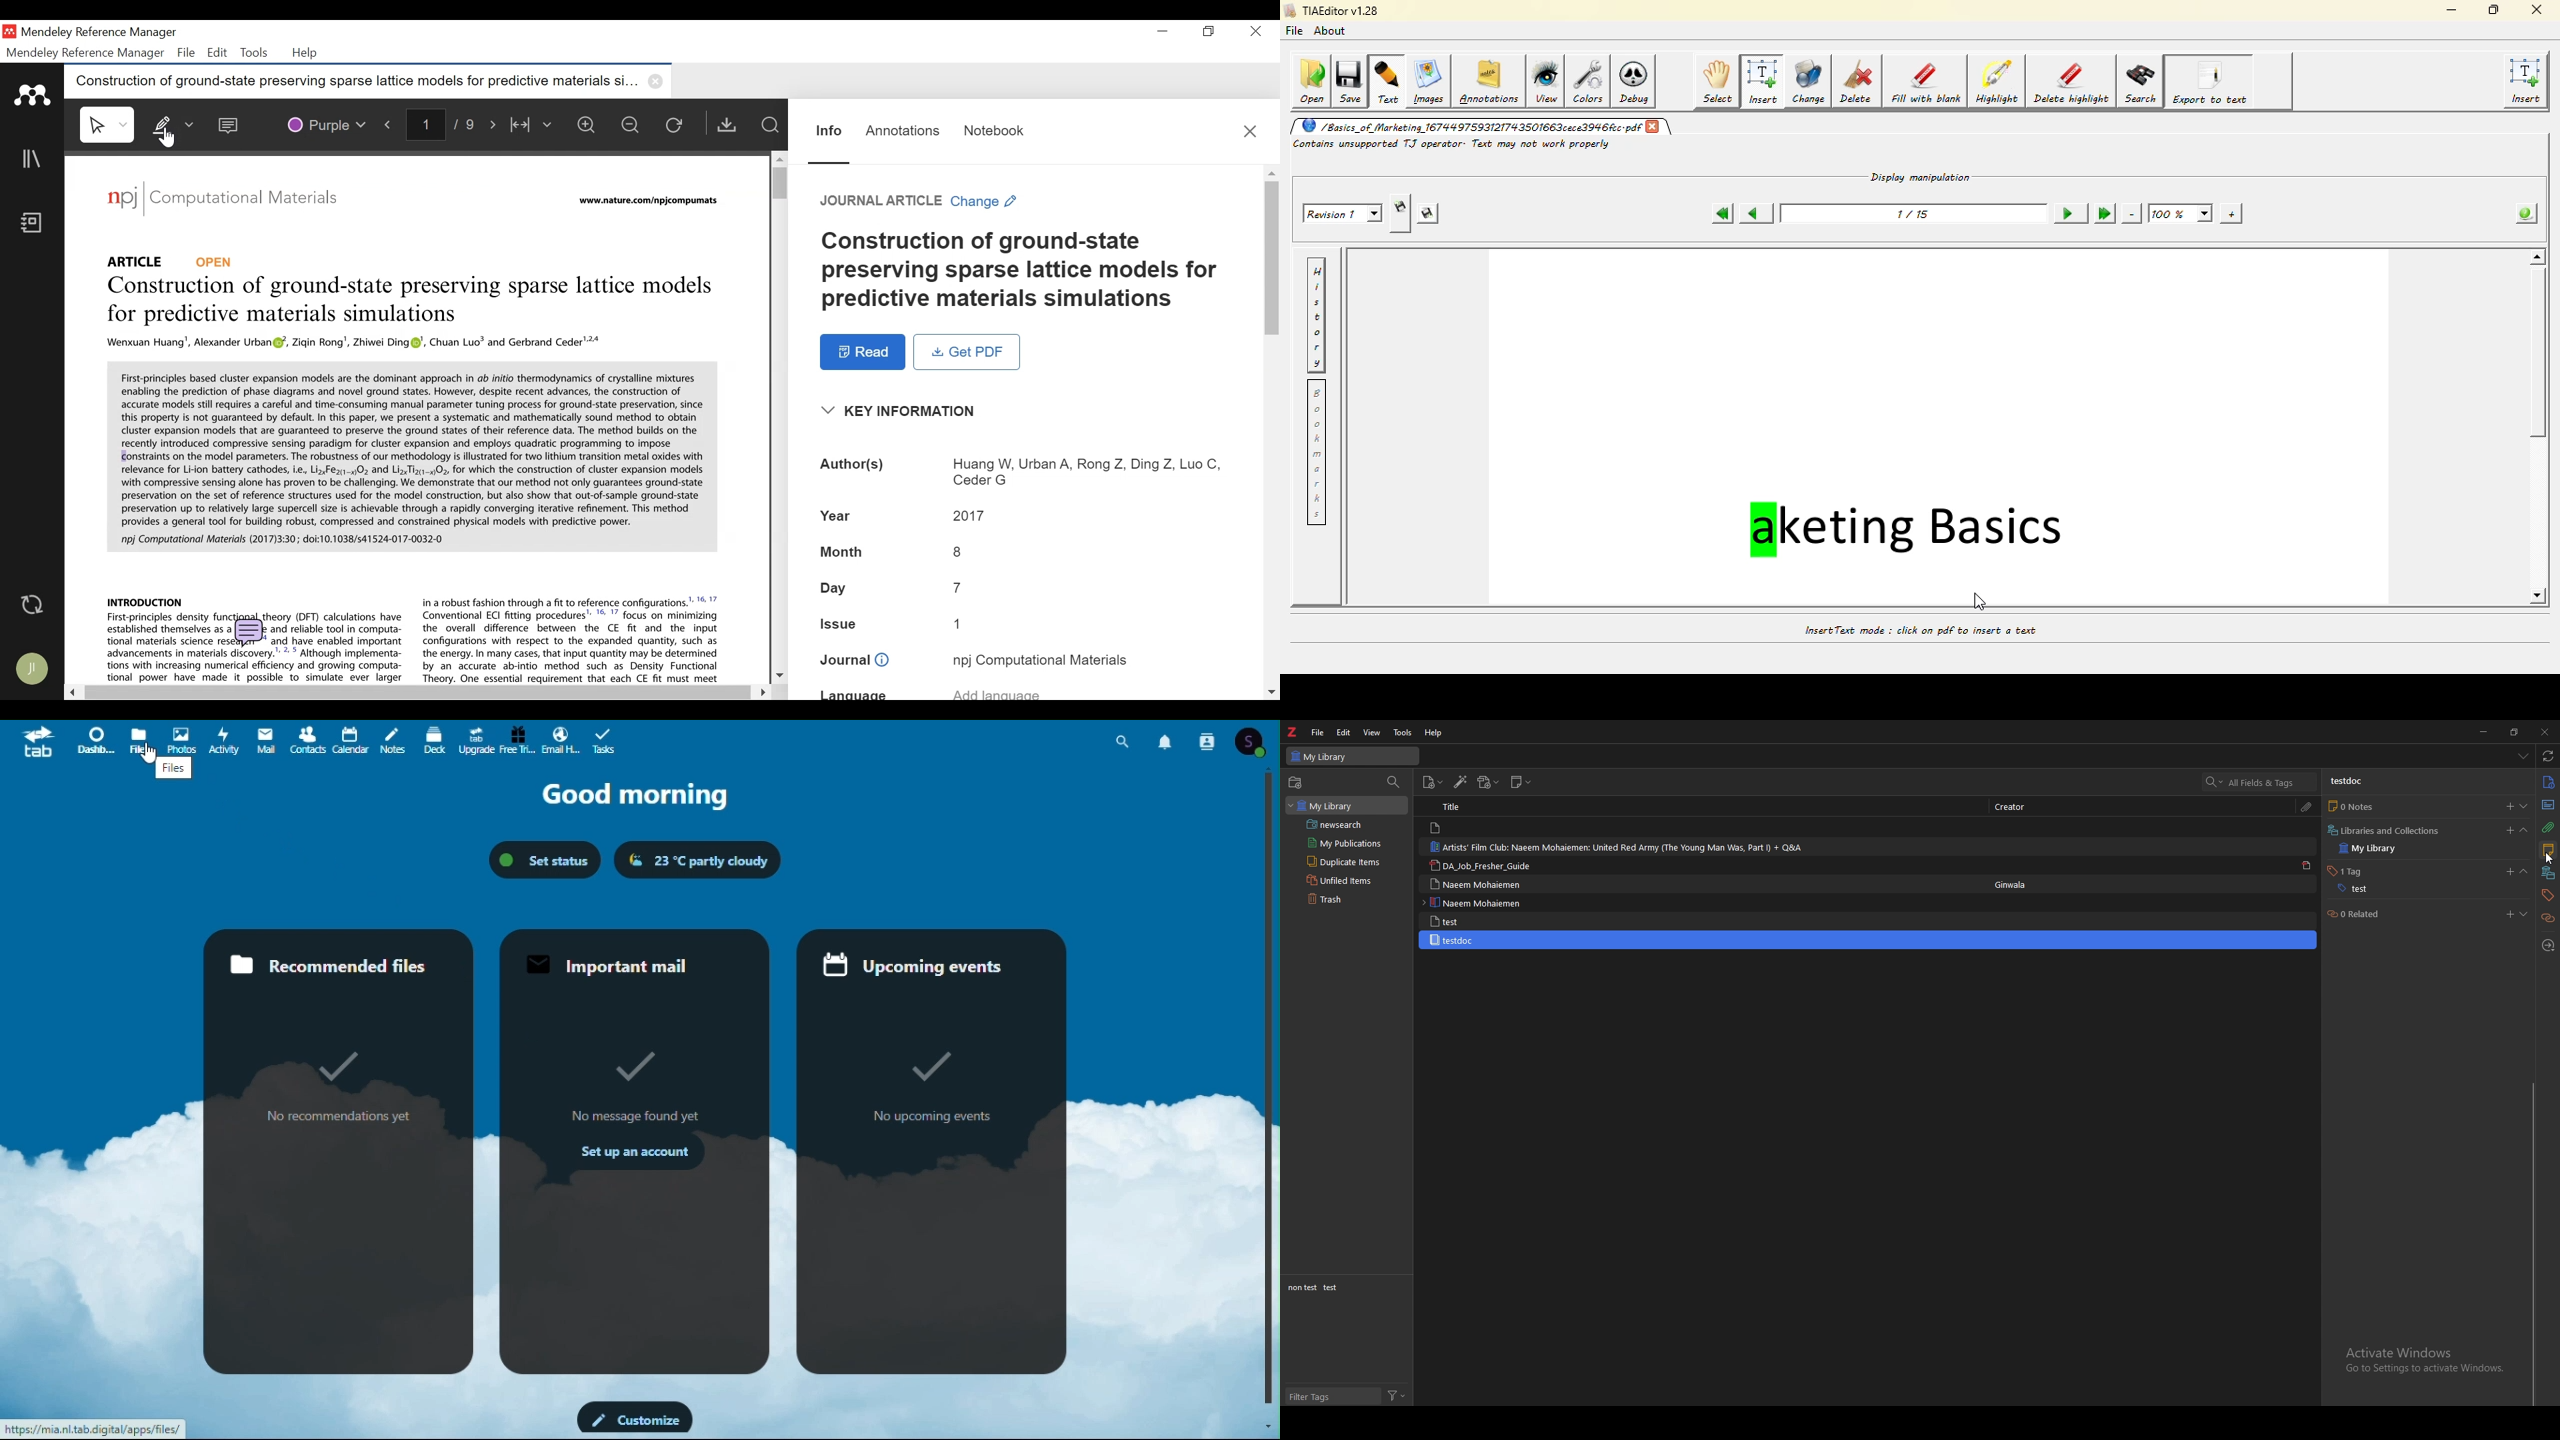 The height and width of the screenshot is (1456, 2576). Describe the element at coordinates (181, 739) in the screenshot. I see `Photos` at that location.